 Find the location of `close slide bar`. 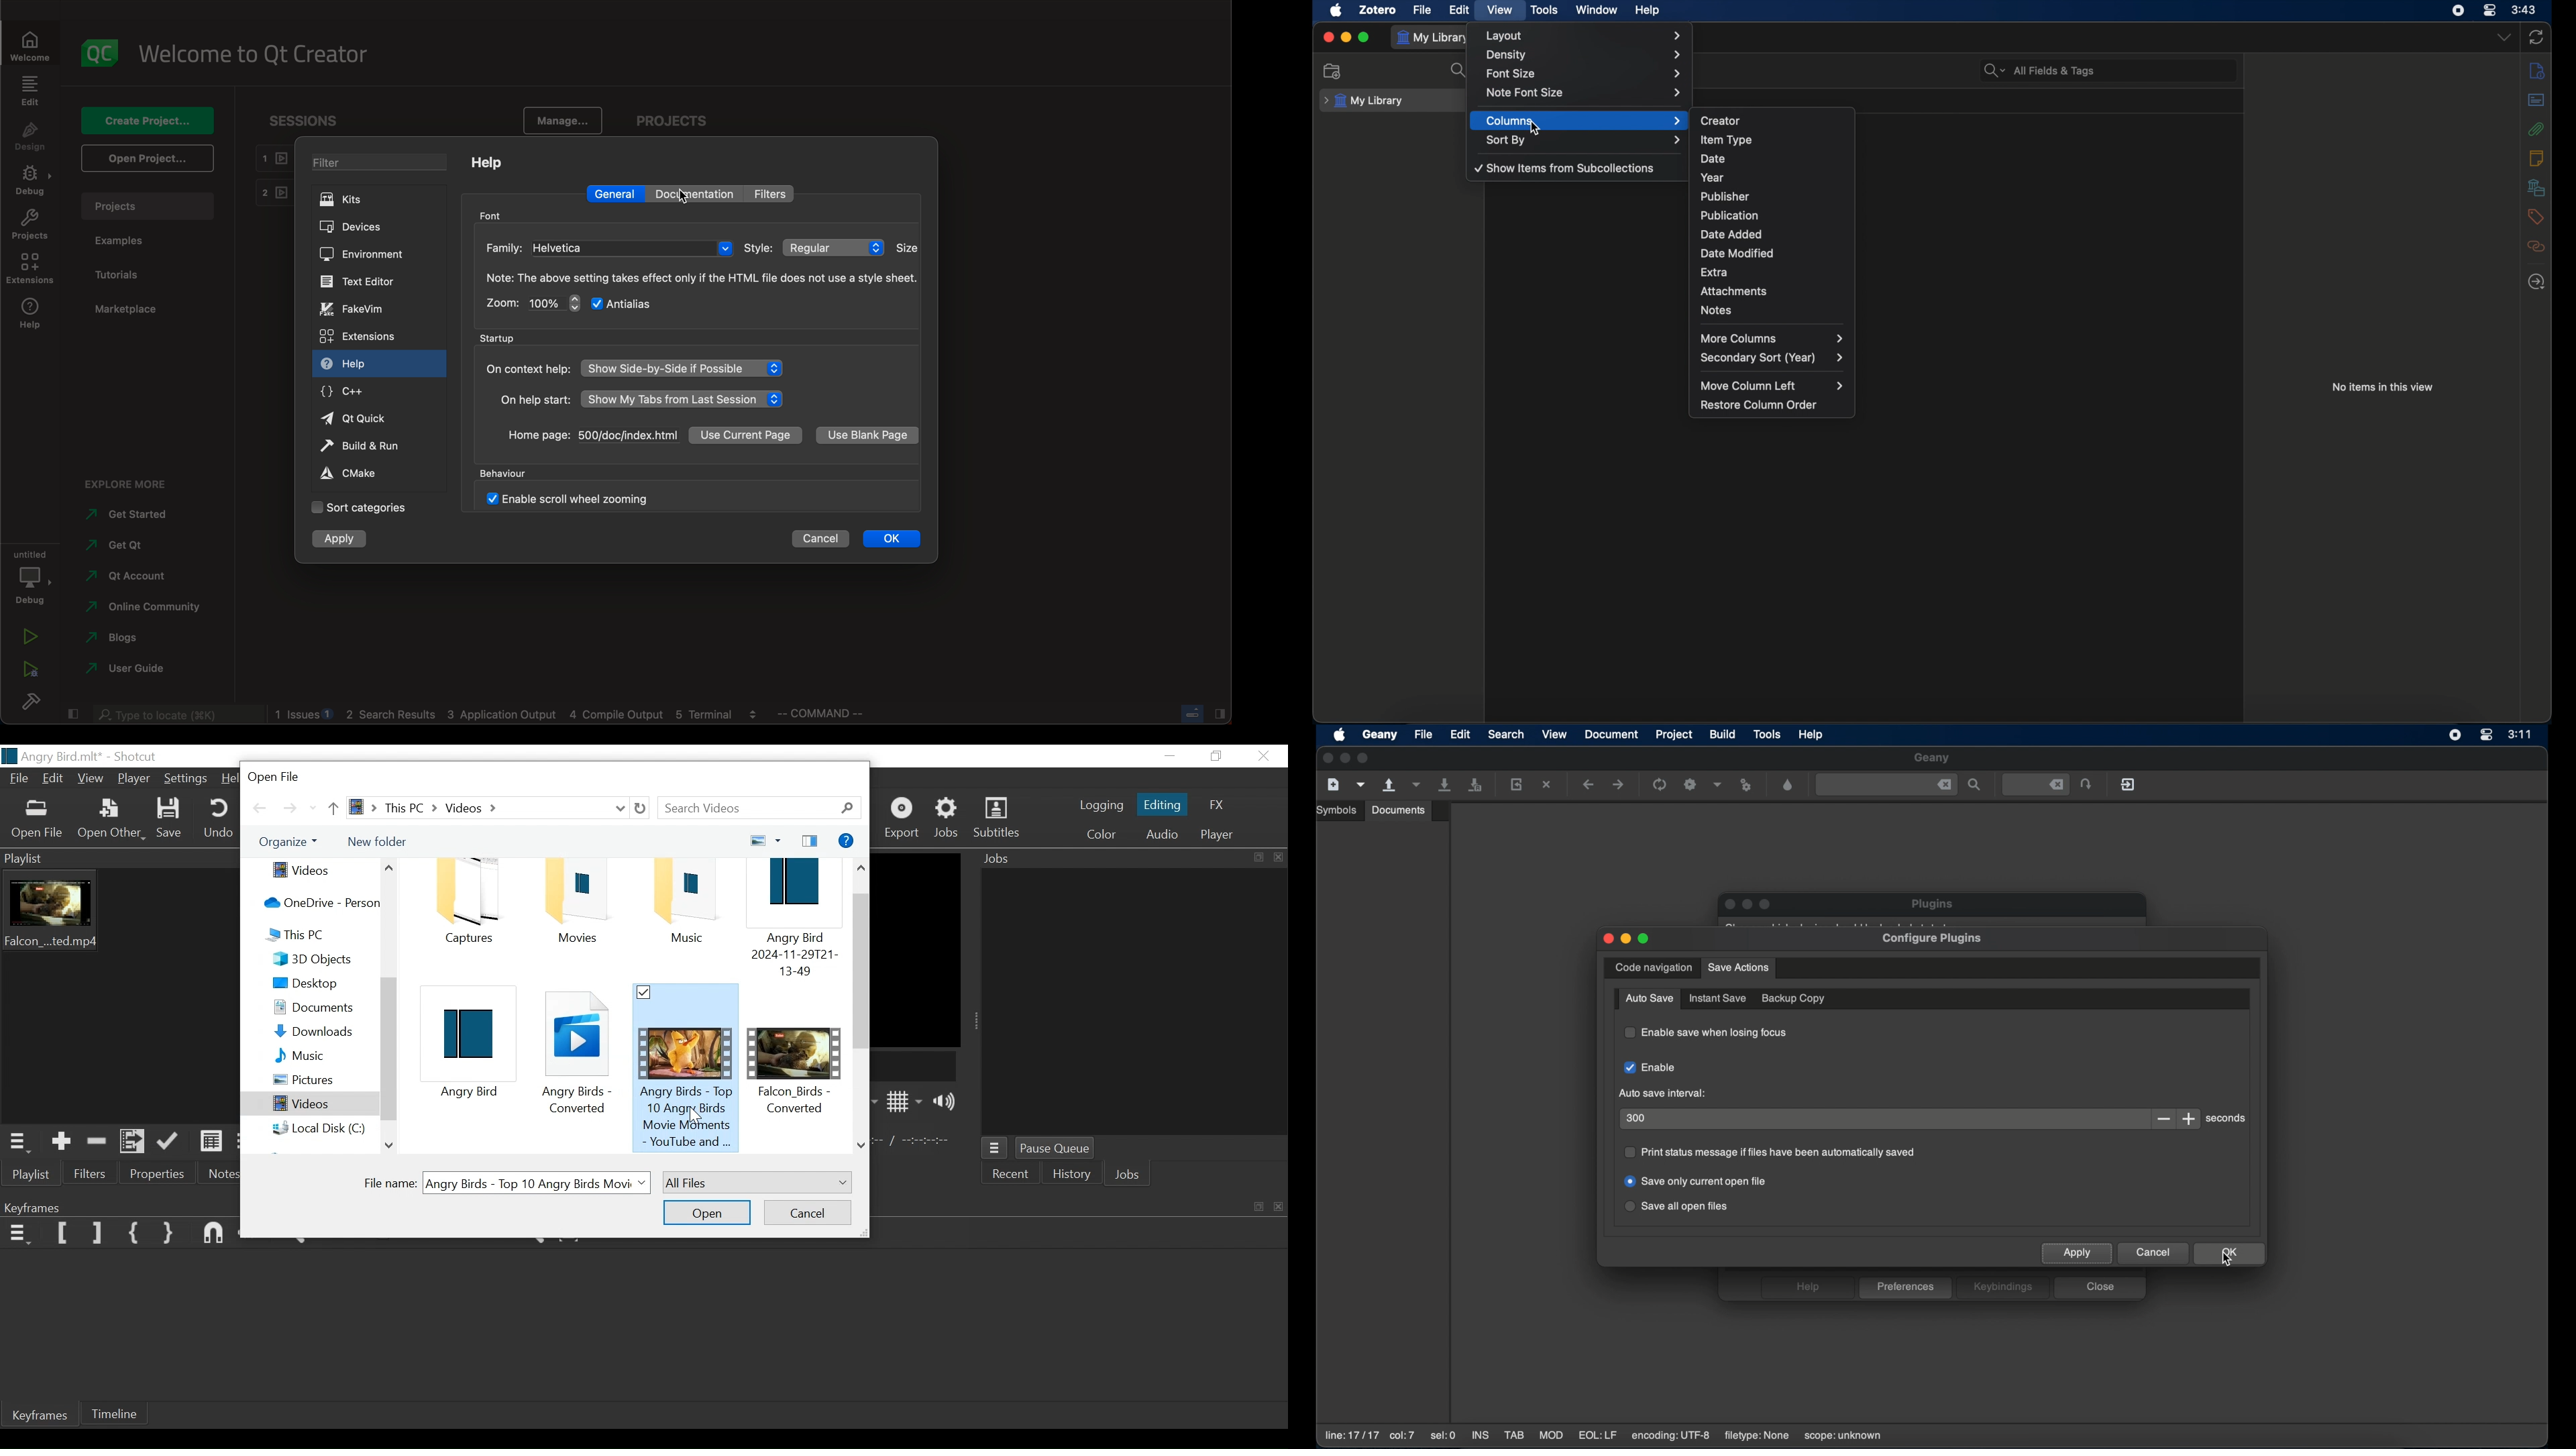

close slide bar is located at coordinates (1198, 714).